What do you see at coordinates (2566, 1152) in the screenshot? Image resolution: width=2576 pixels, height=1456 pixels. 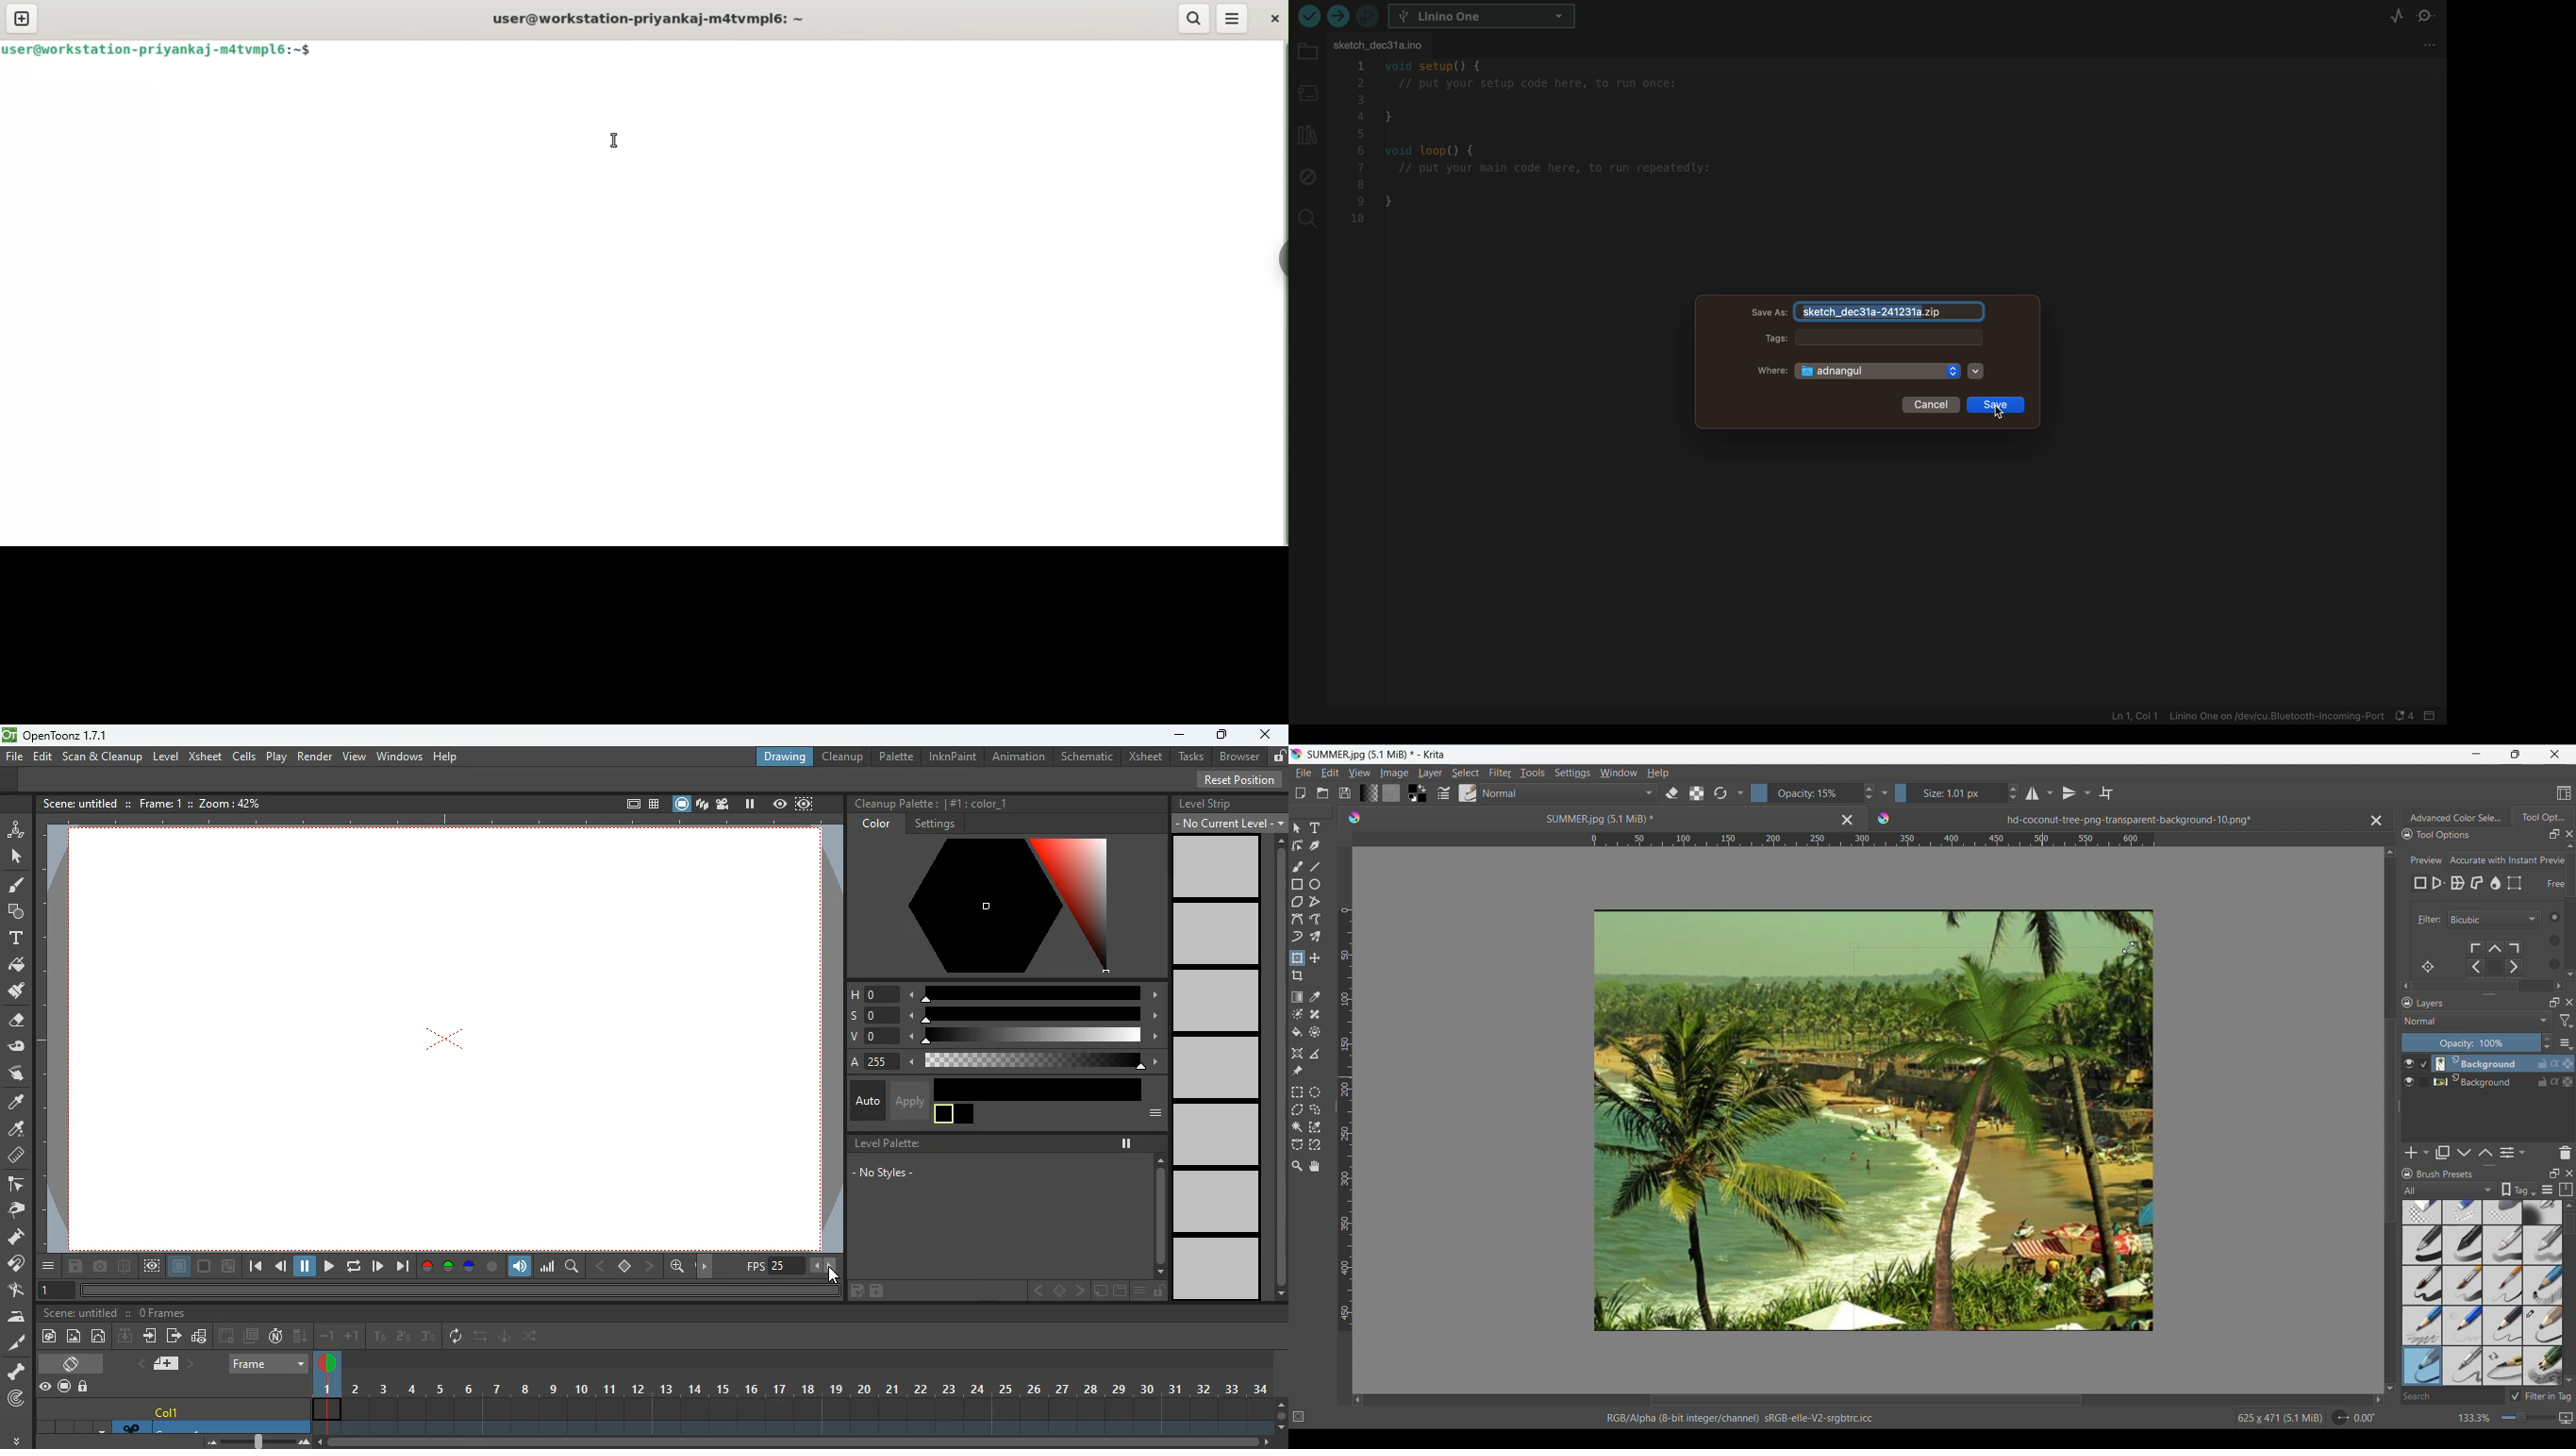 I see `Delete layer/mask` at bounding box center [2566, 1152].